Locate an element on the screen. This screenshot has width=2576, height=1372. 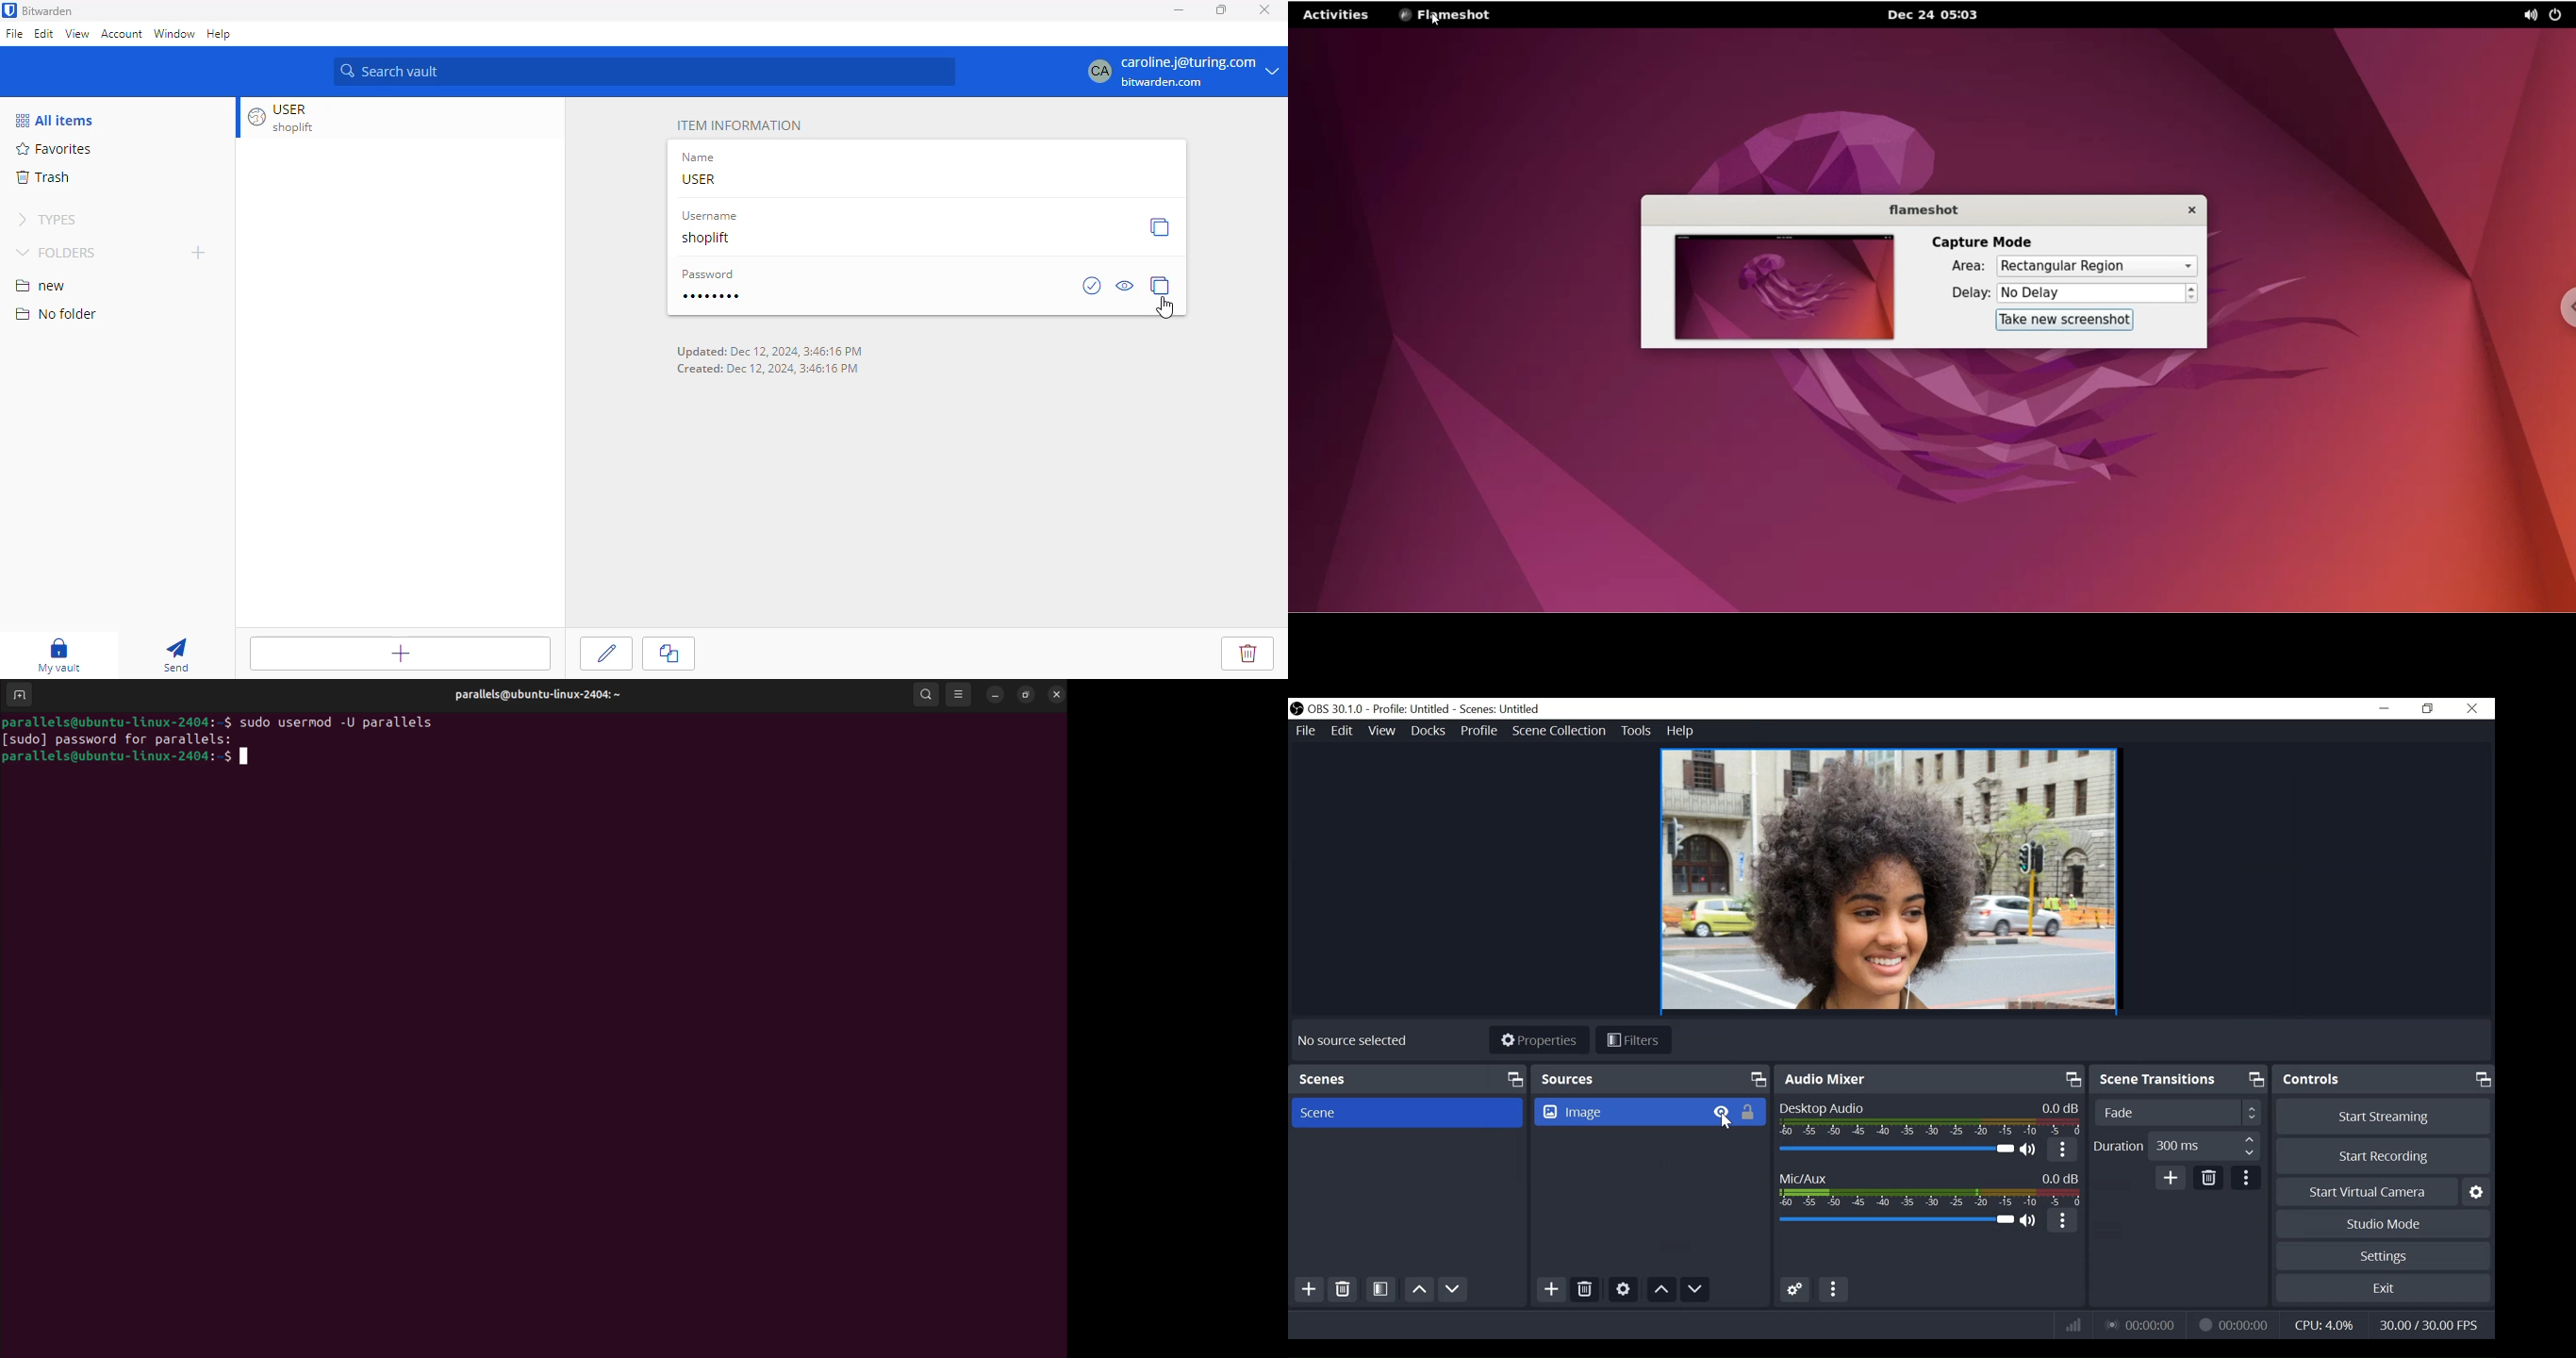
Move up is located at coordinates (1419, 1291).